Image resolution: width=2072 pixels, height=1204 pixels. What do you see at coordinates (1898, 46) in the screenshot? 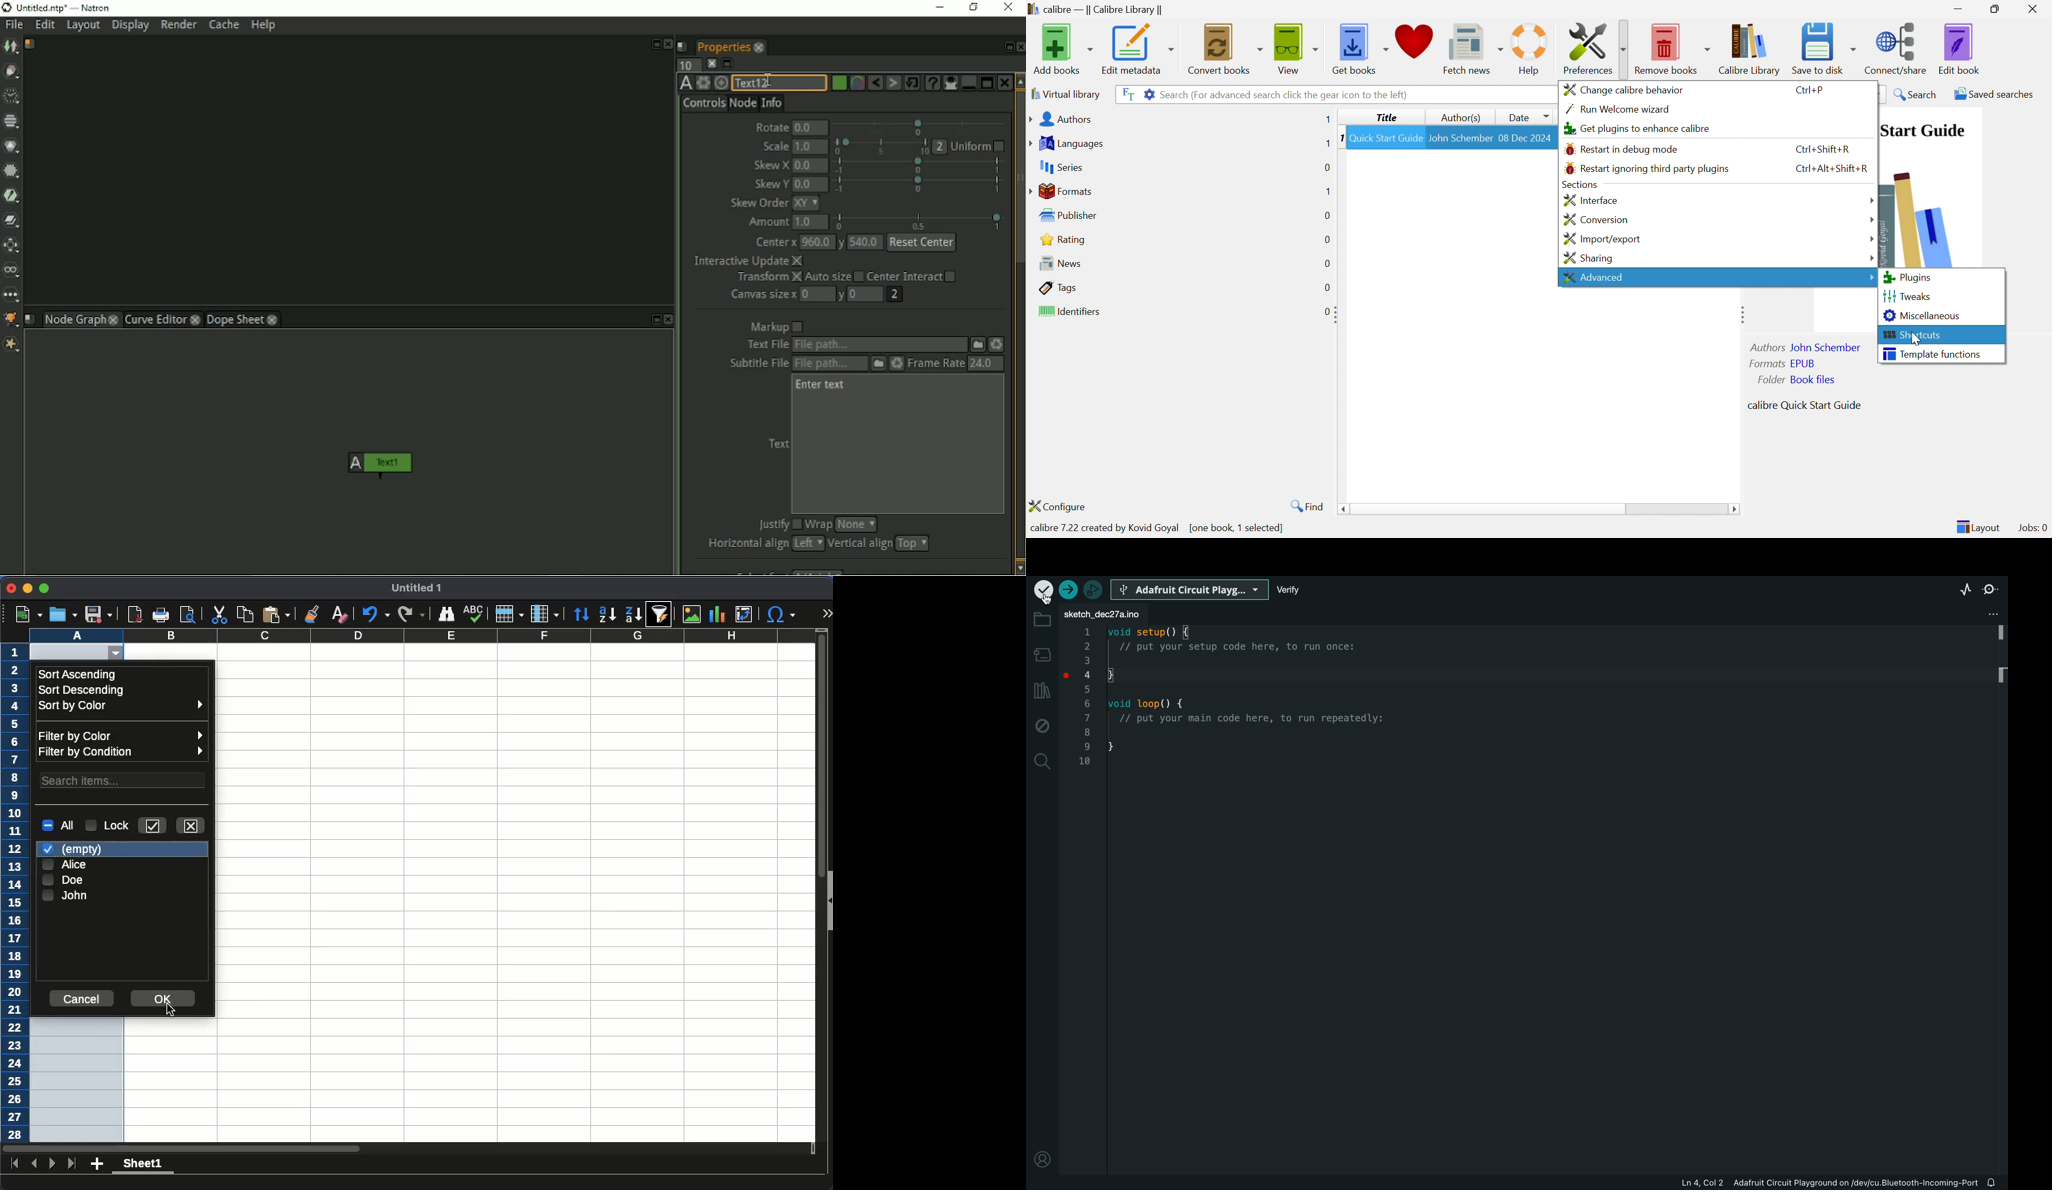
I see `Connect/share` at bounding box center [1898, 46].